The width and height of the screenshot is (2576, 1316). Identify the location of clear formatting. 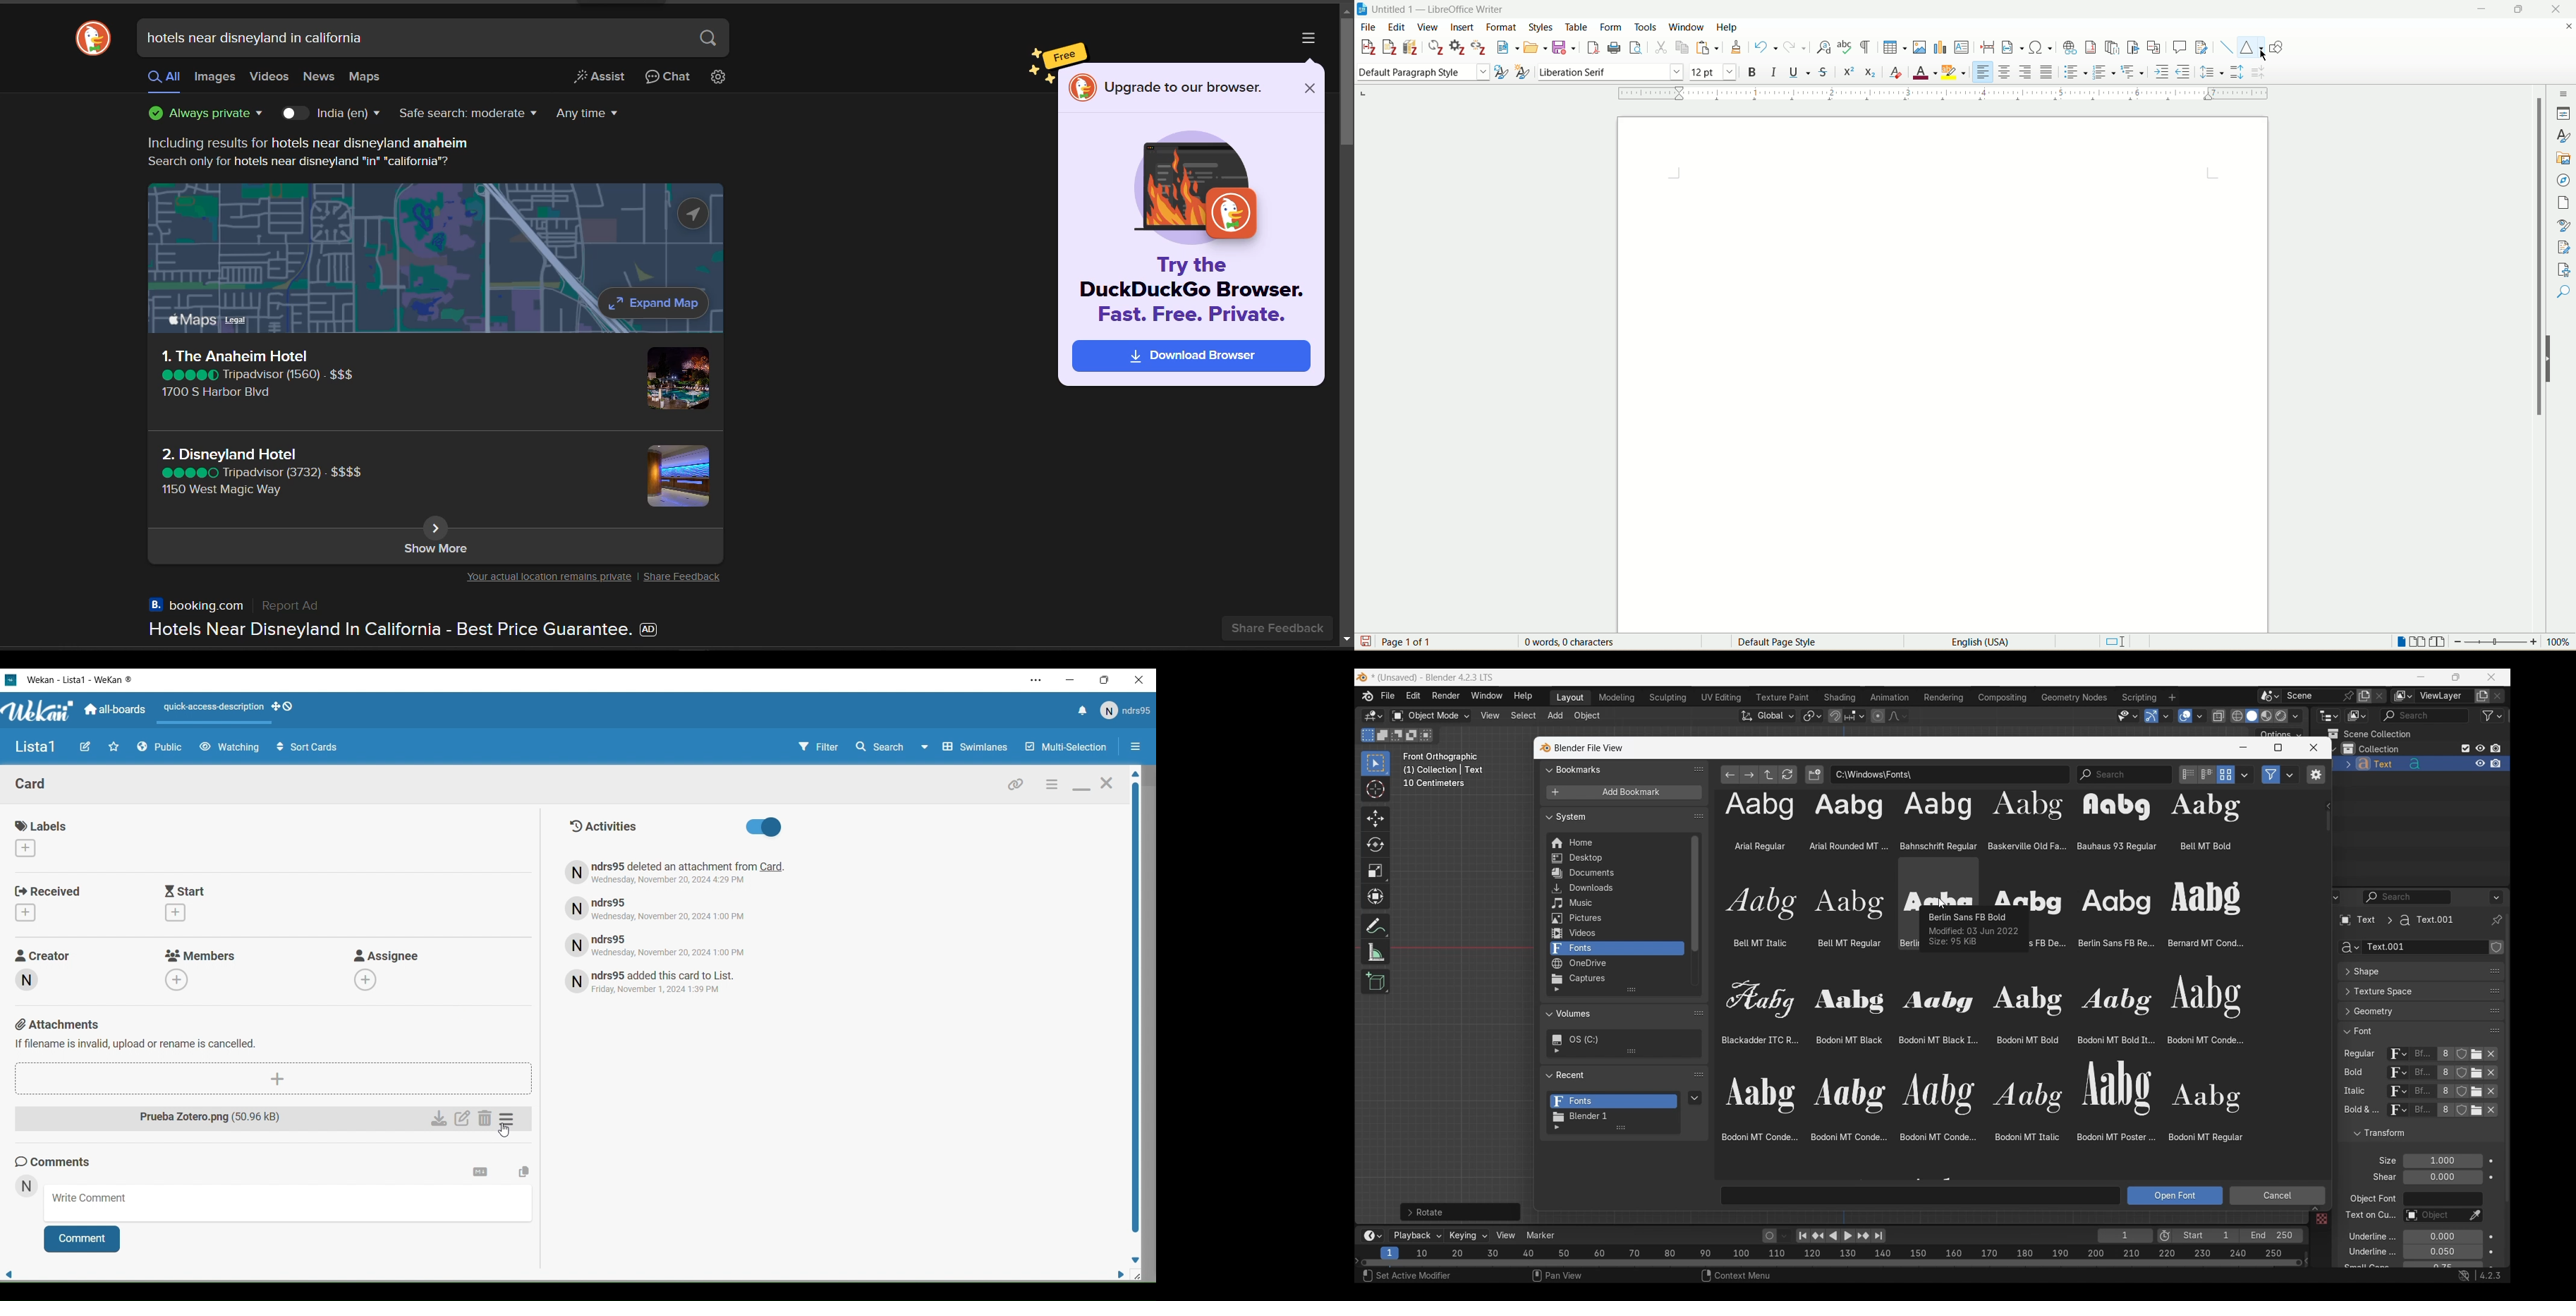
(1896, 73).